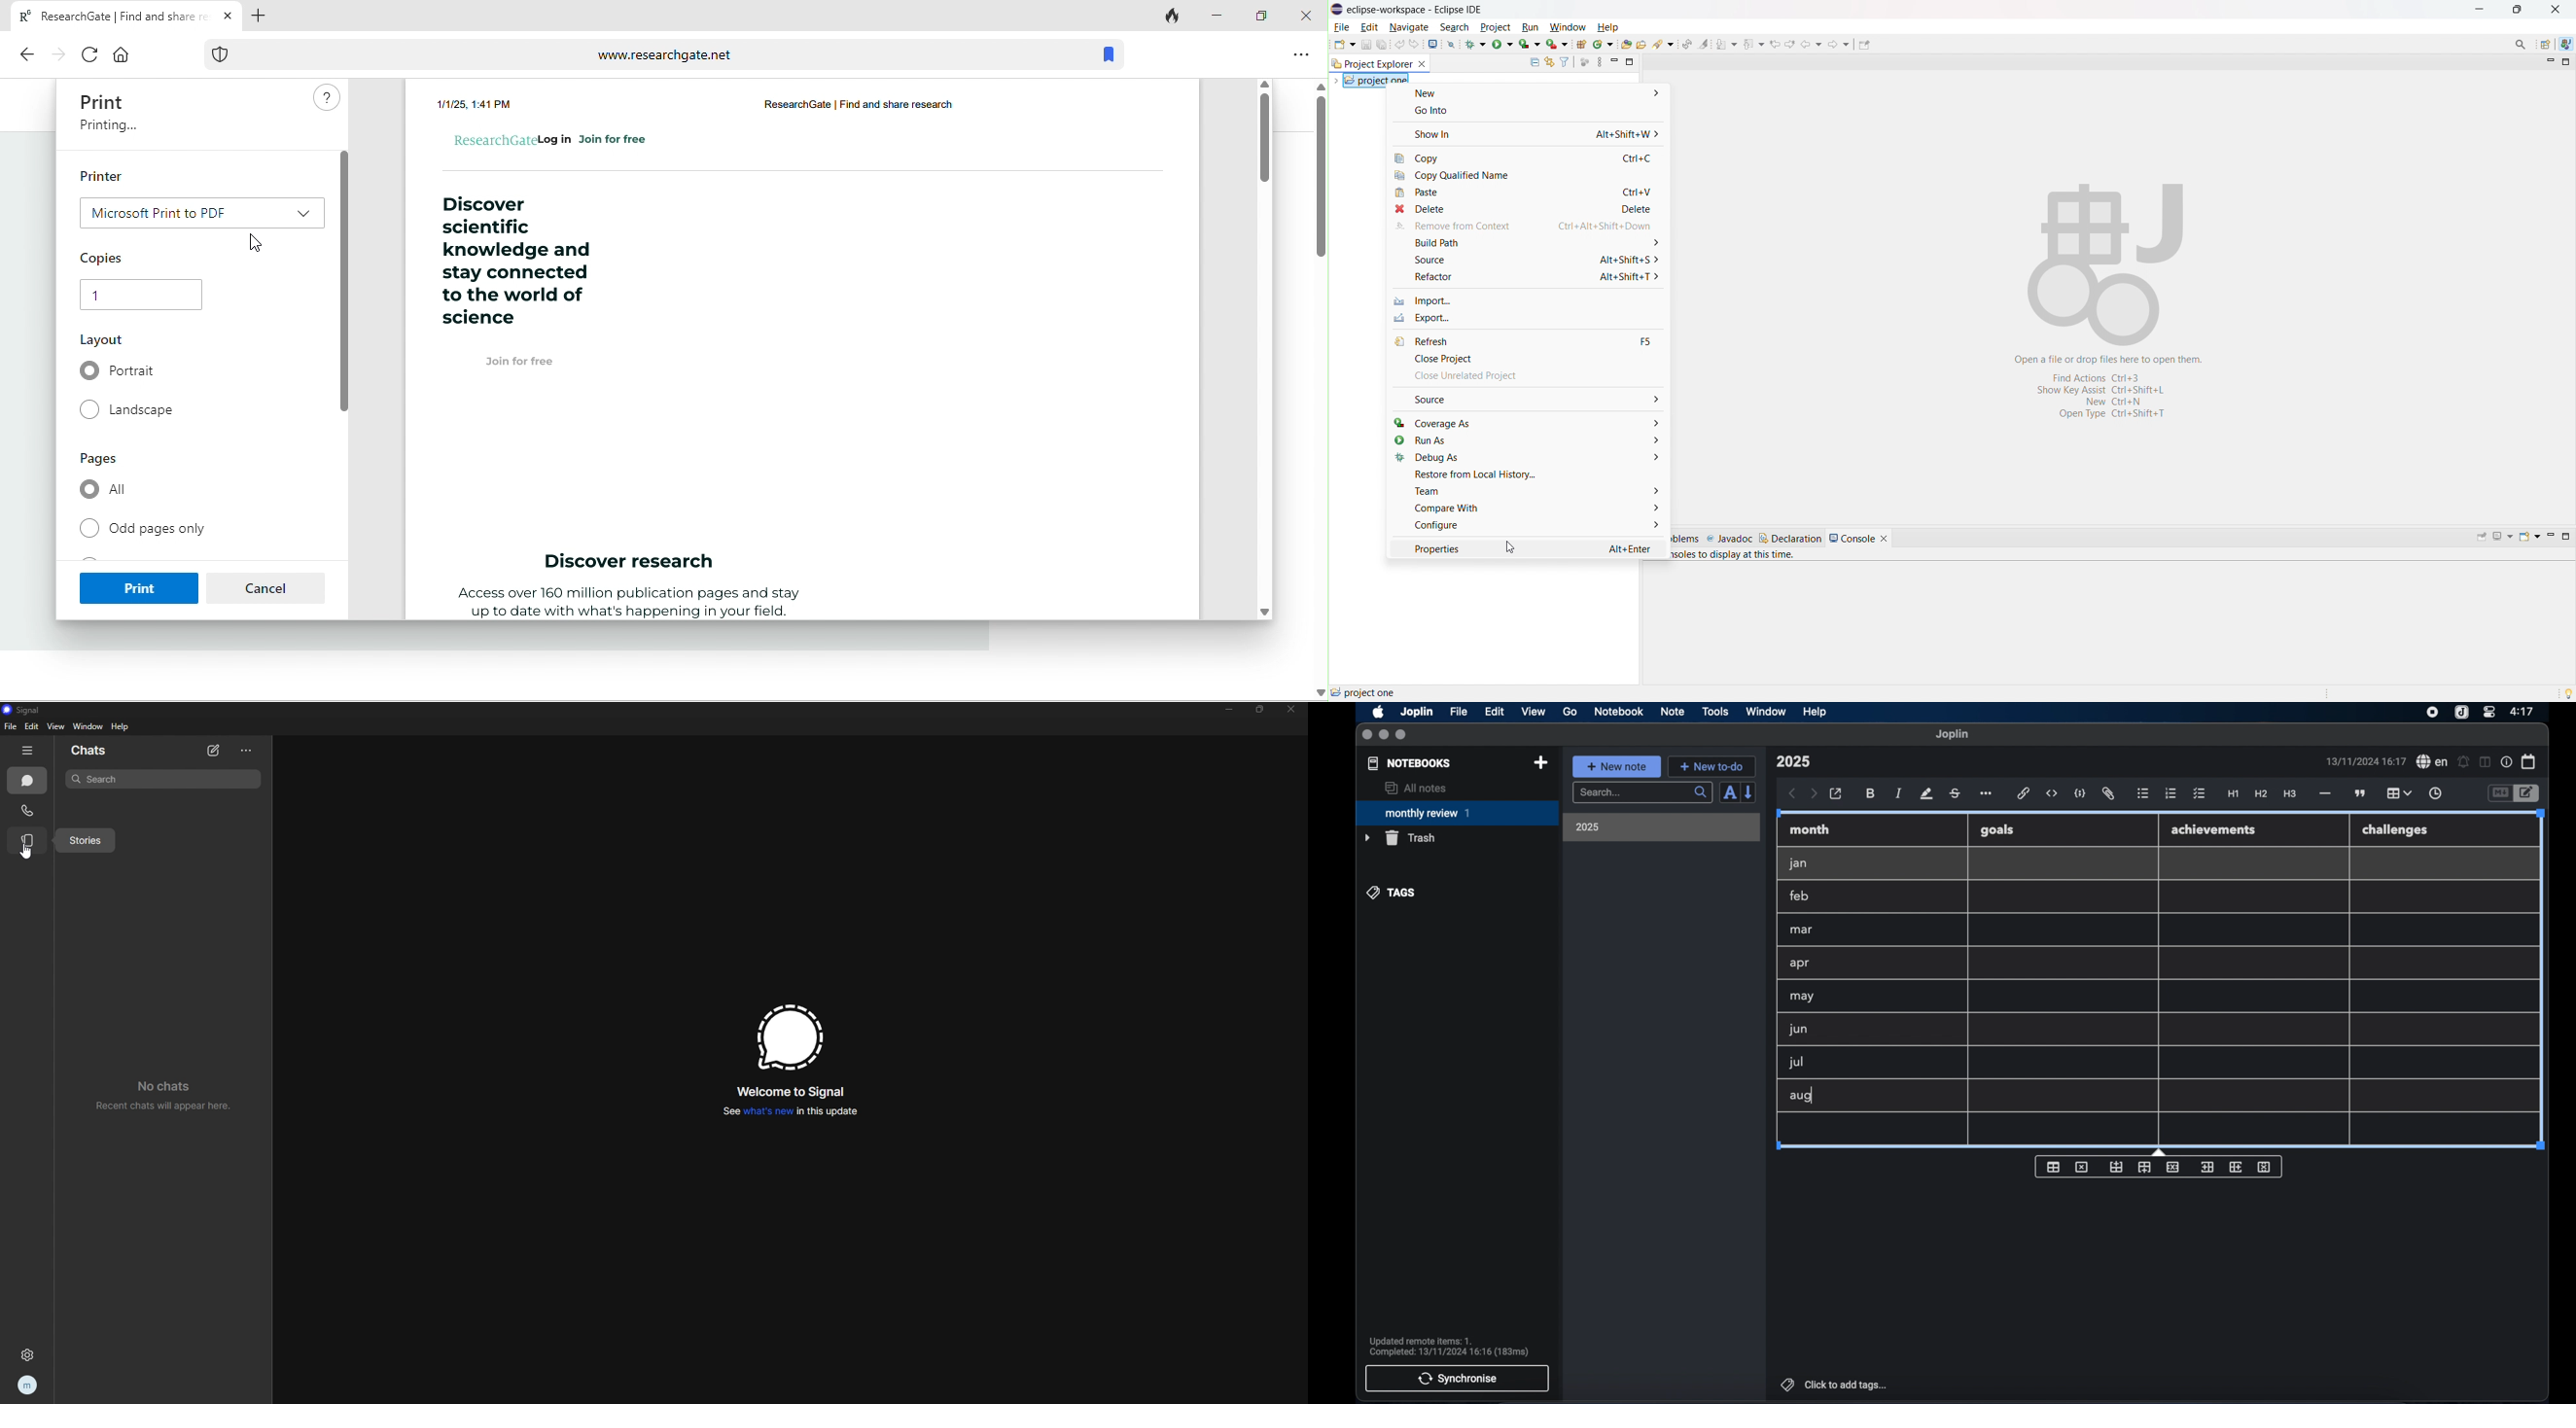 The height and width of the screenshot is (1428, 2576). Describe the element at coordinates (2262, 794) in the screenshot. I see `heading 2` at that location.